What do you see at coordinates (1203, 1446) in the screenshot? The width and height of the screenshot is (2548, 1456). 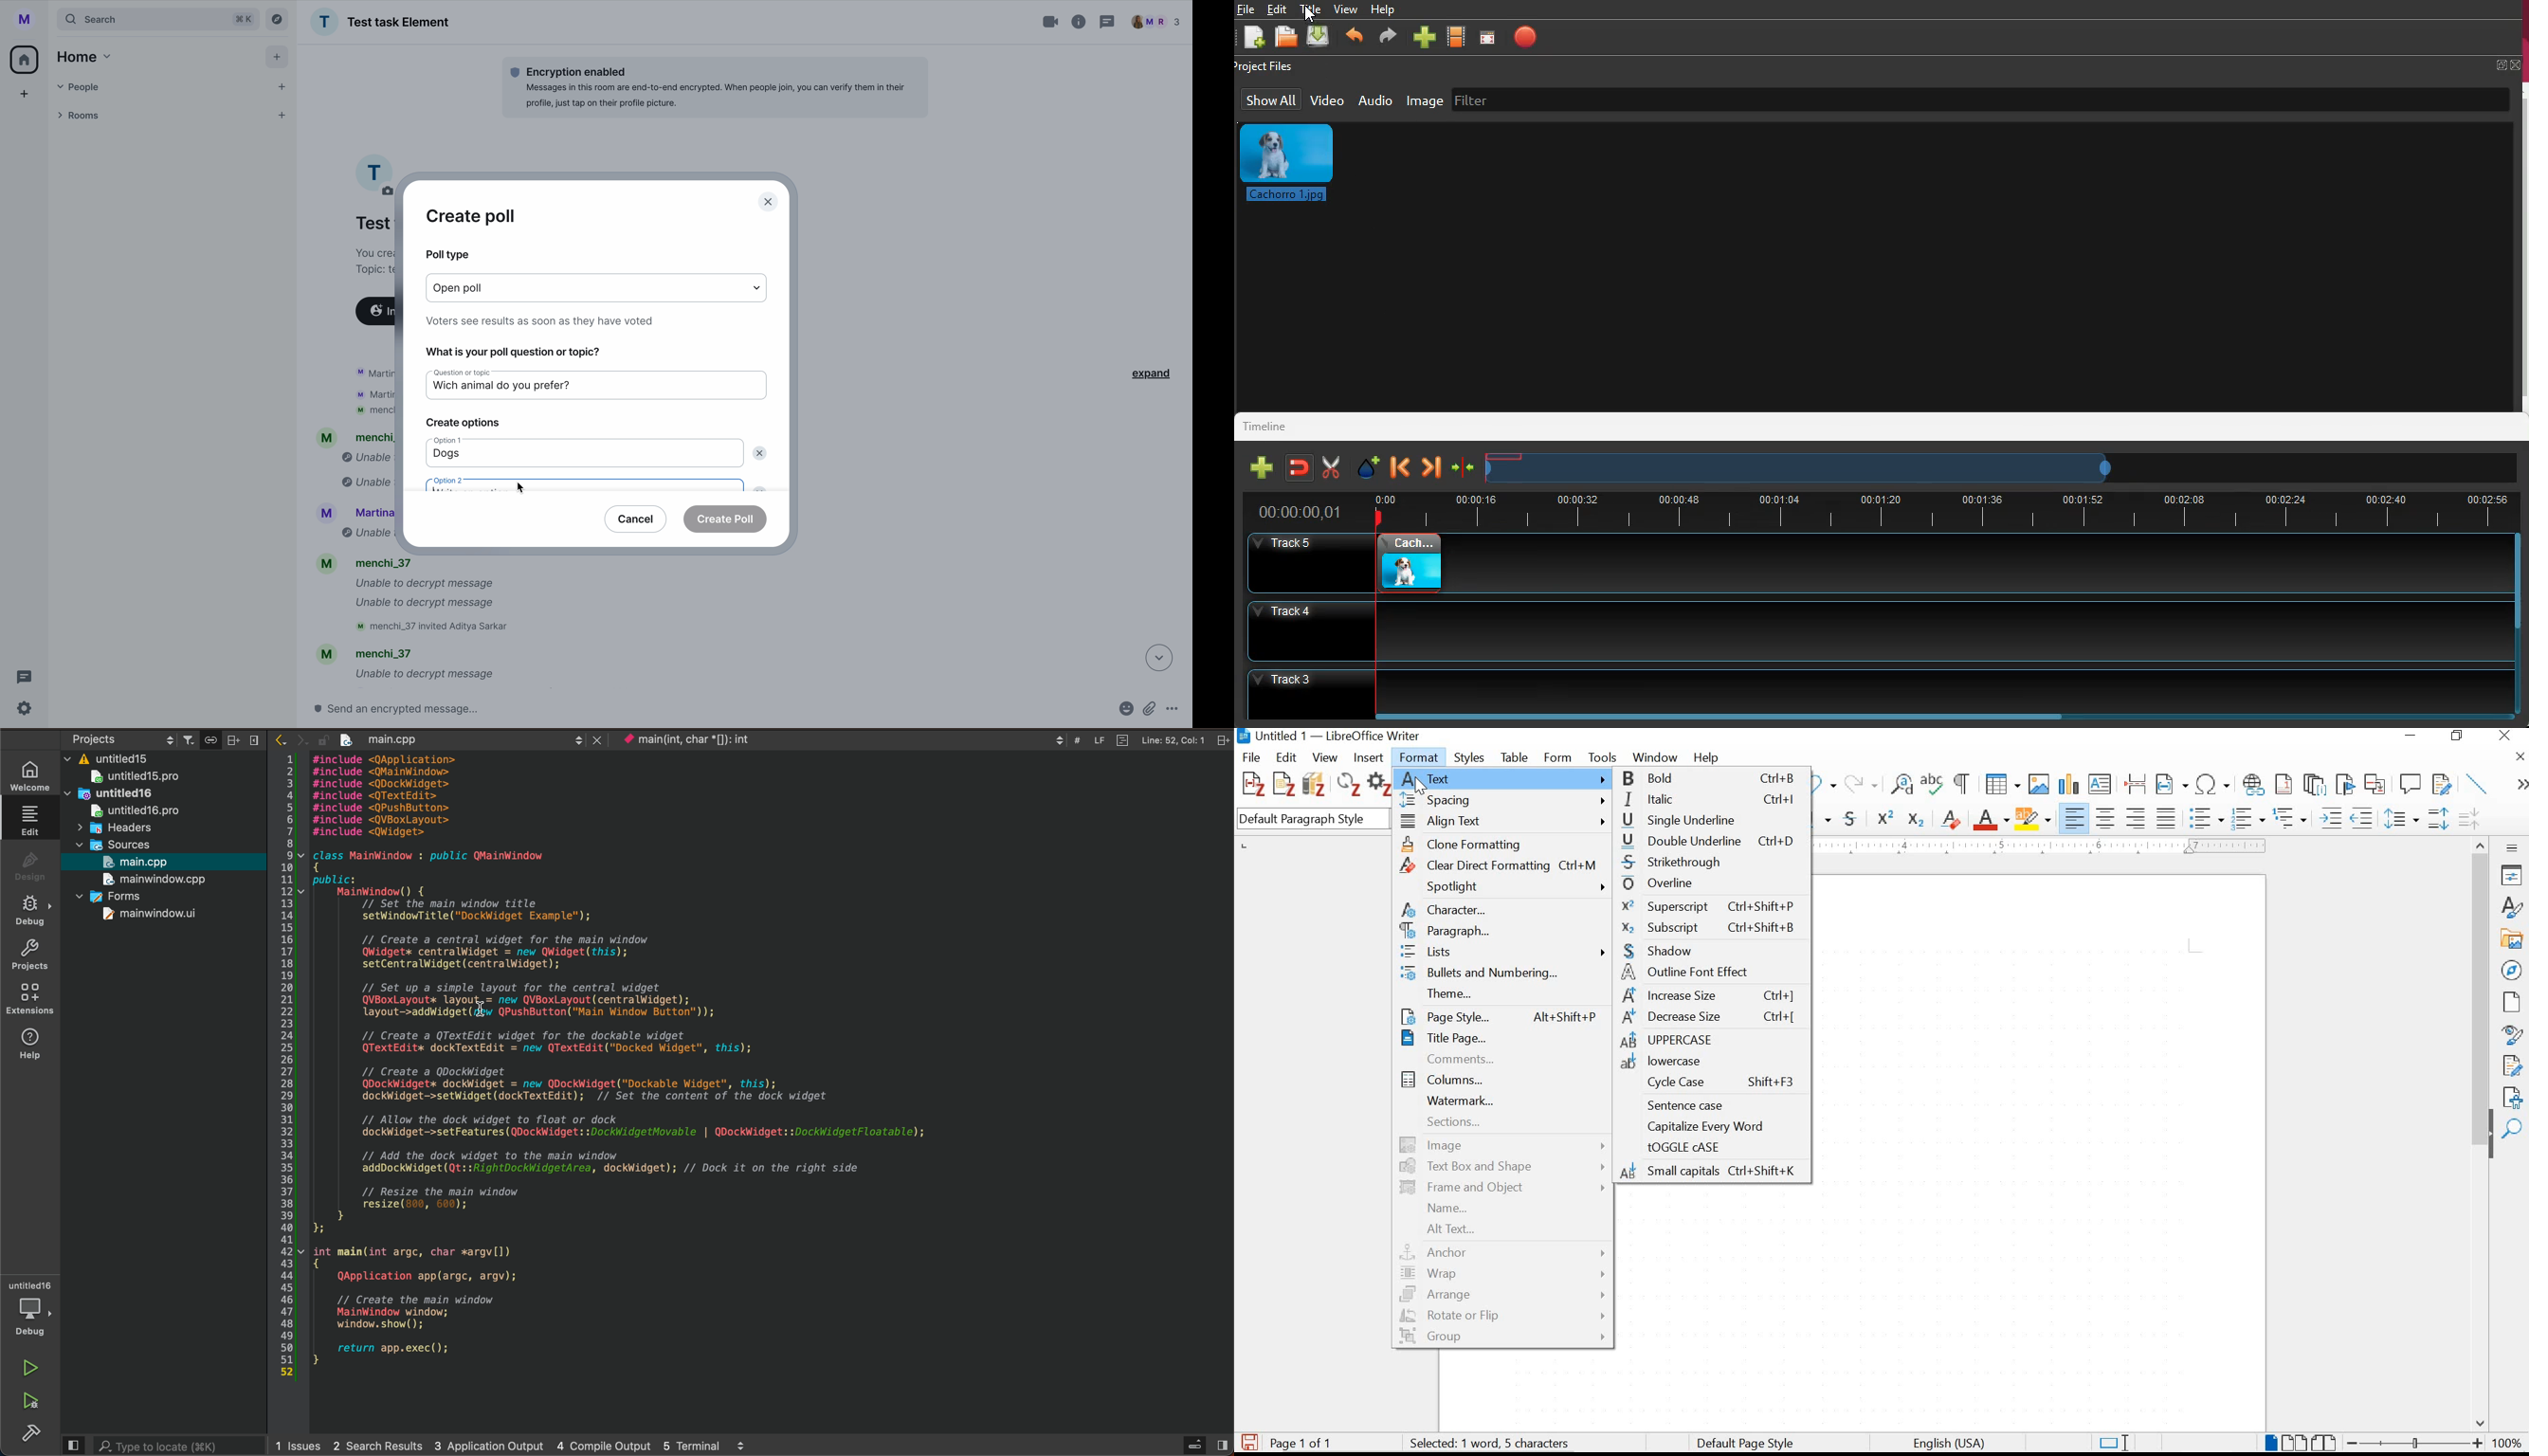 I see `sidebar open` at bounding box center [1203, 1446].